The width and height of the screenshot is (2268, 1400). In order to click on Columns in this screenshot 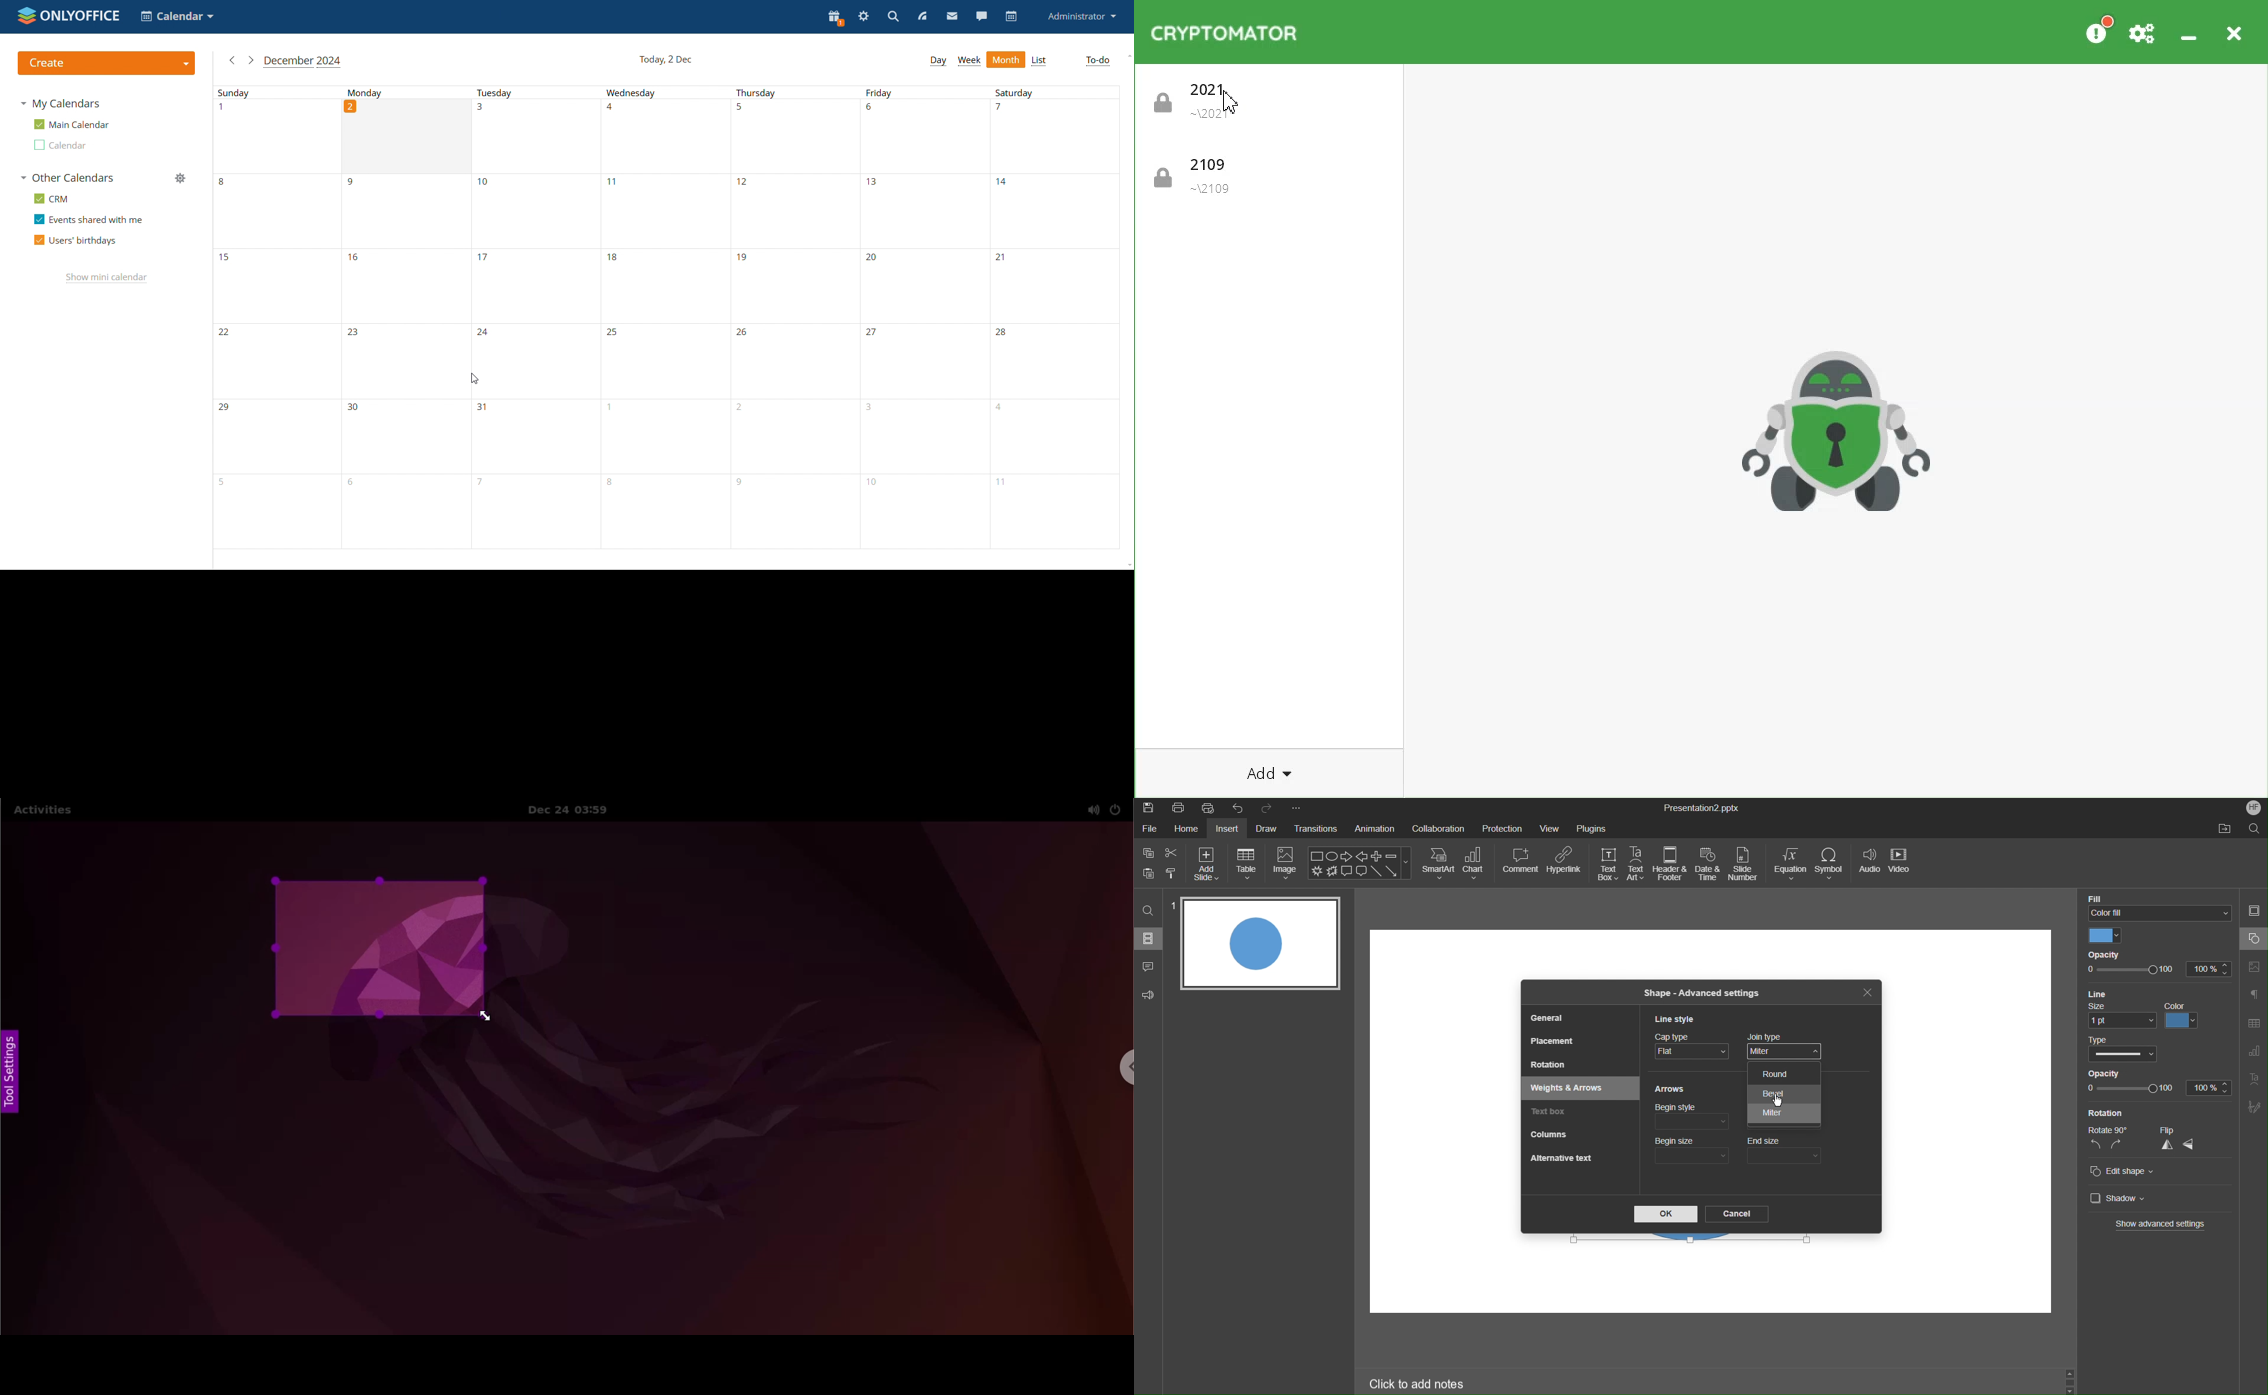, I will do `click(1549, 1134)`.